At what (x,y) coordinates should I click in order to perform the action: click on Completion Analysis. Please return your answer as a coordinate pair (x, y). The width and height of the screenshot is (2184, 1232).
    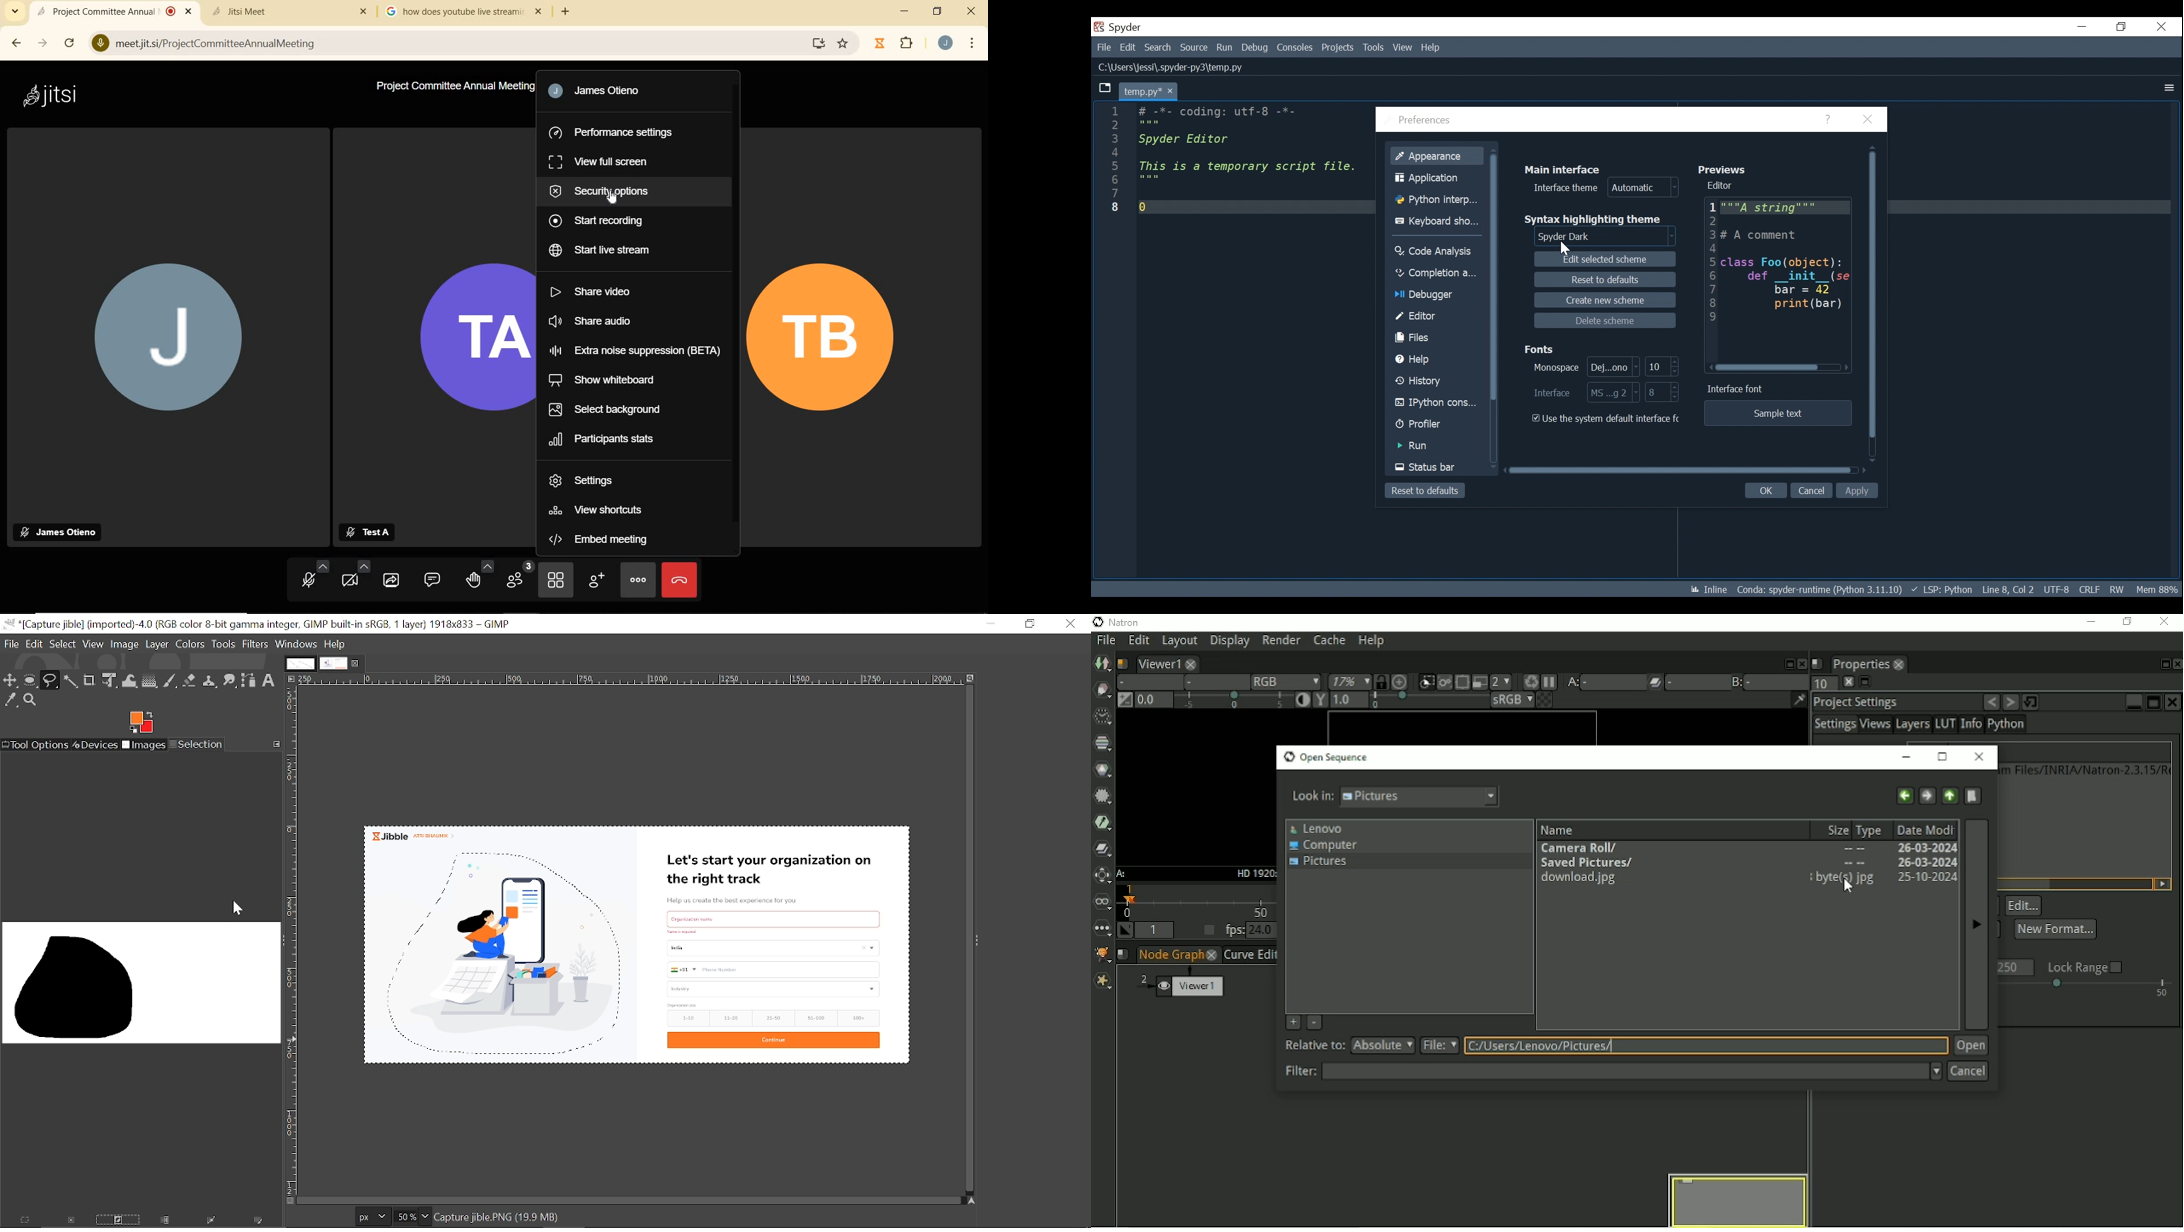
    Looking at the image, I should click on (1437, 273).